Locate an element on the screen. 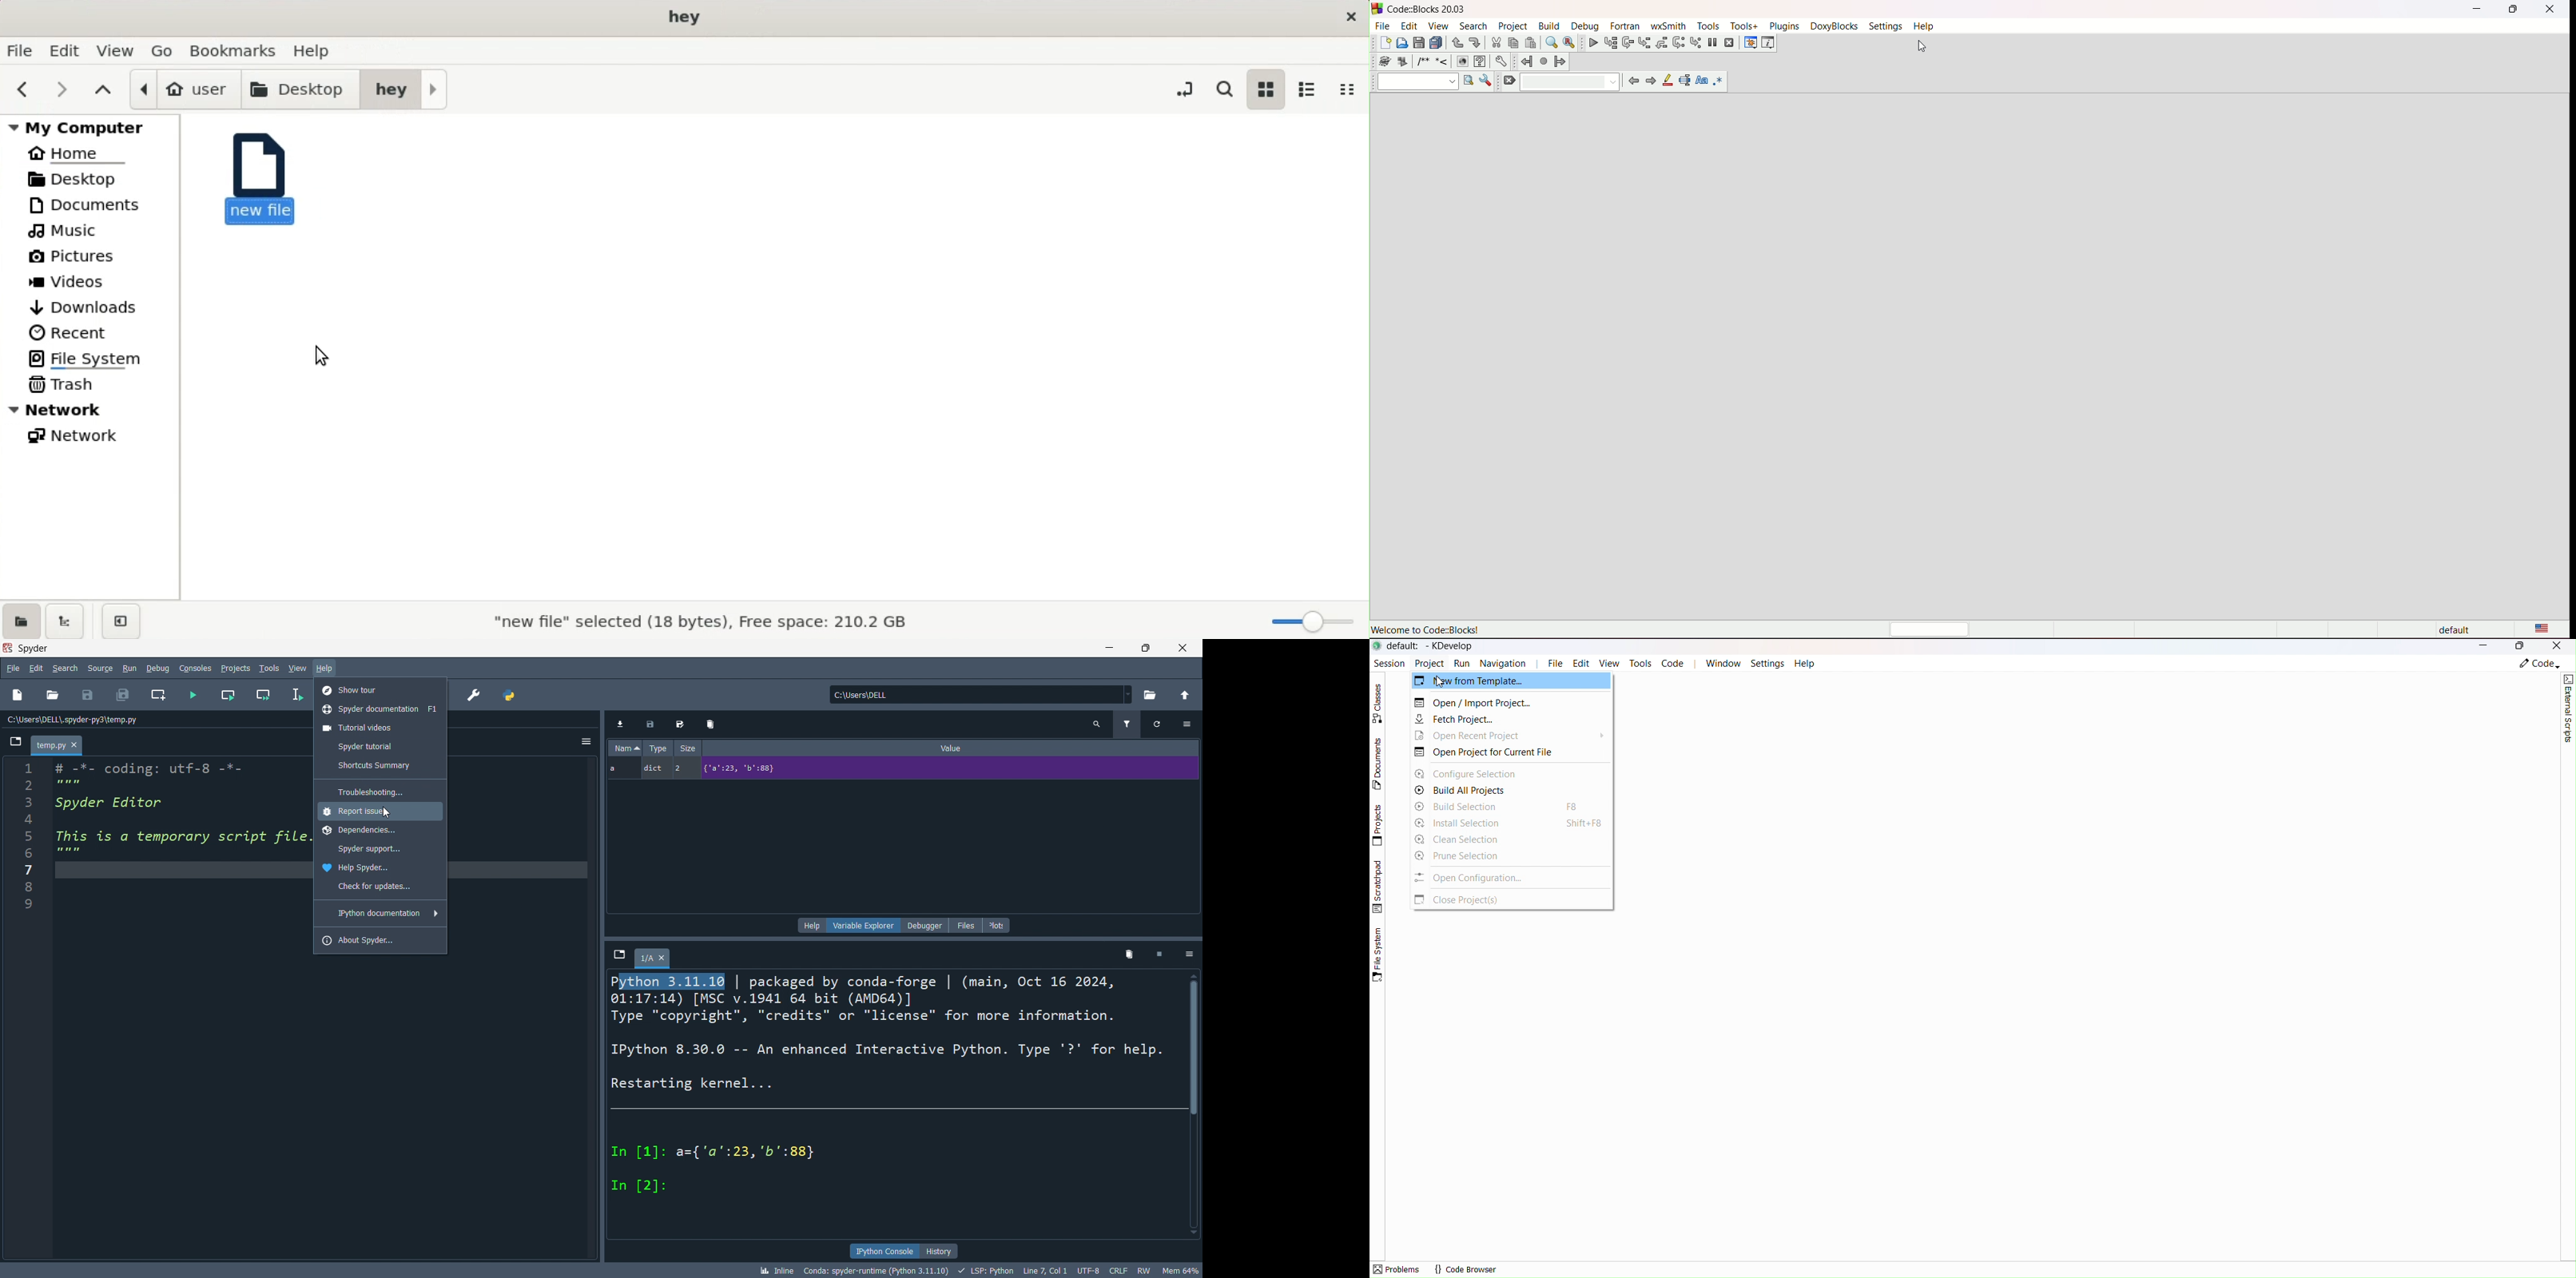 The image size is (2576, 1288). dependencies is located at coordinates (380, 830).